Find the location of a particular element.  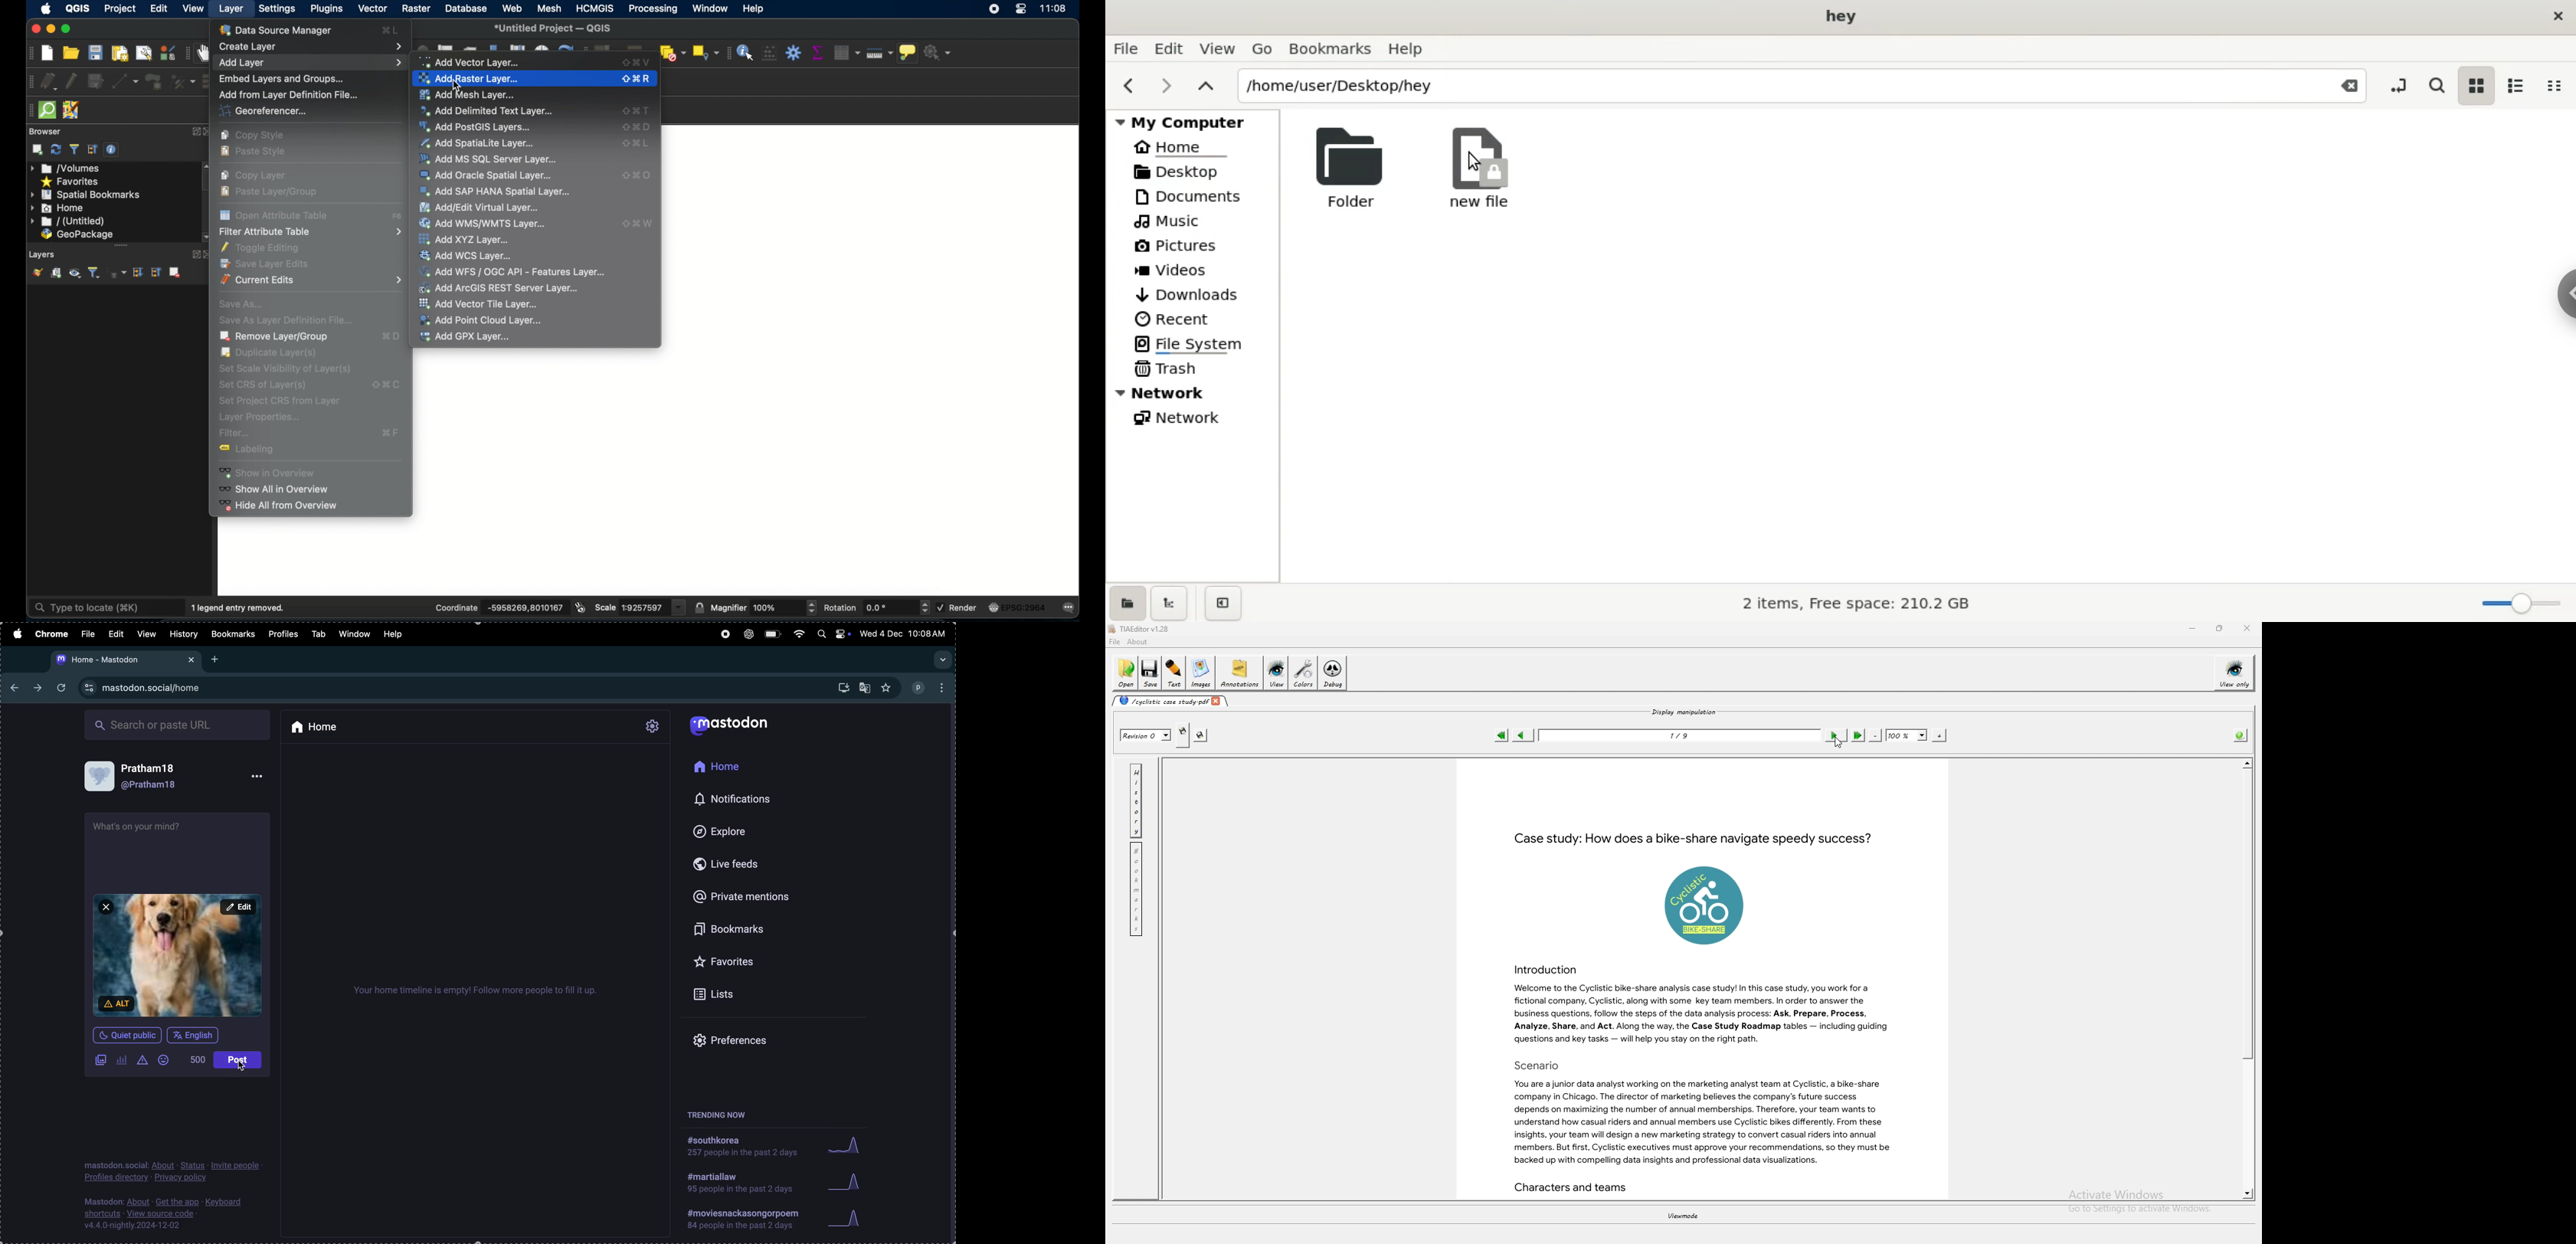

add xwyz layer is located at coordinates (465, 239).